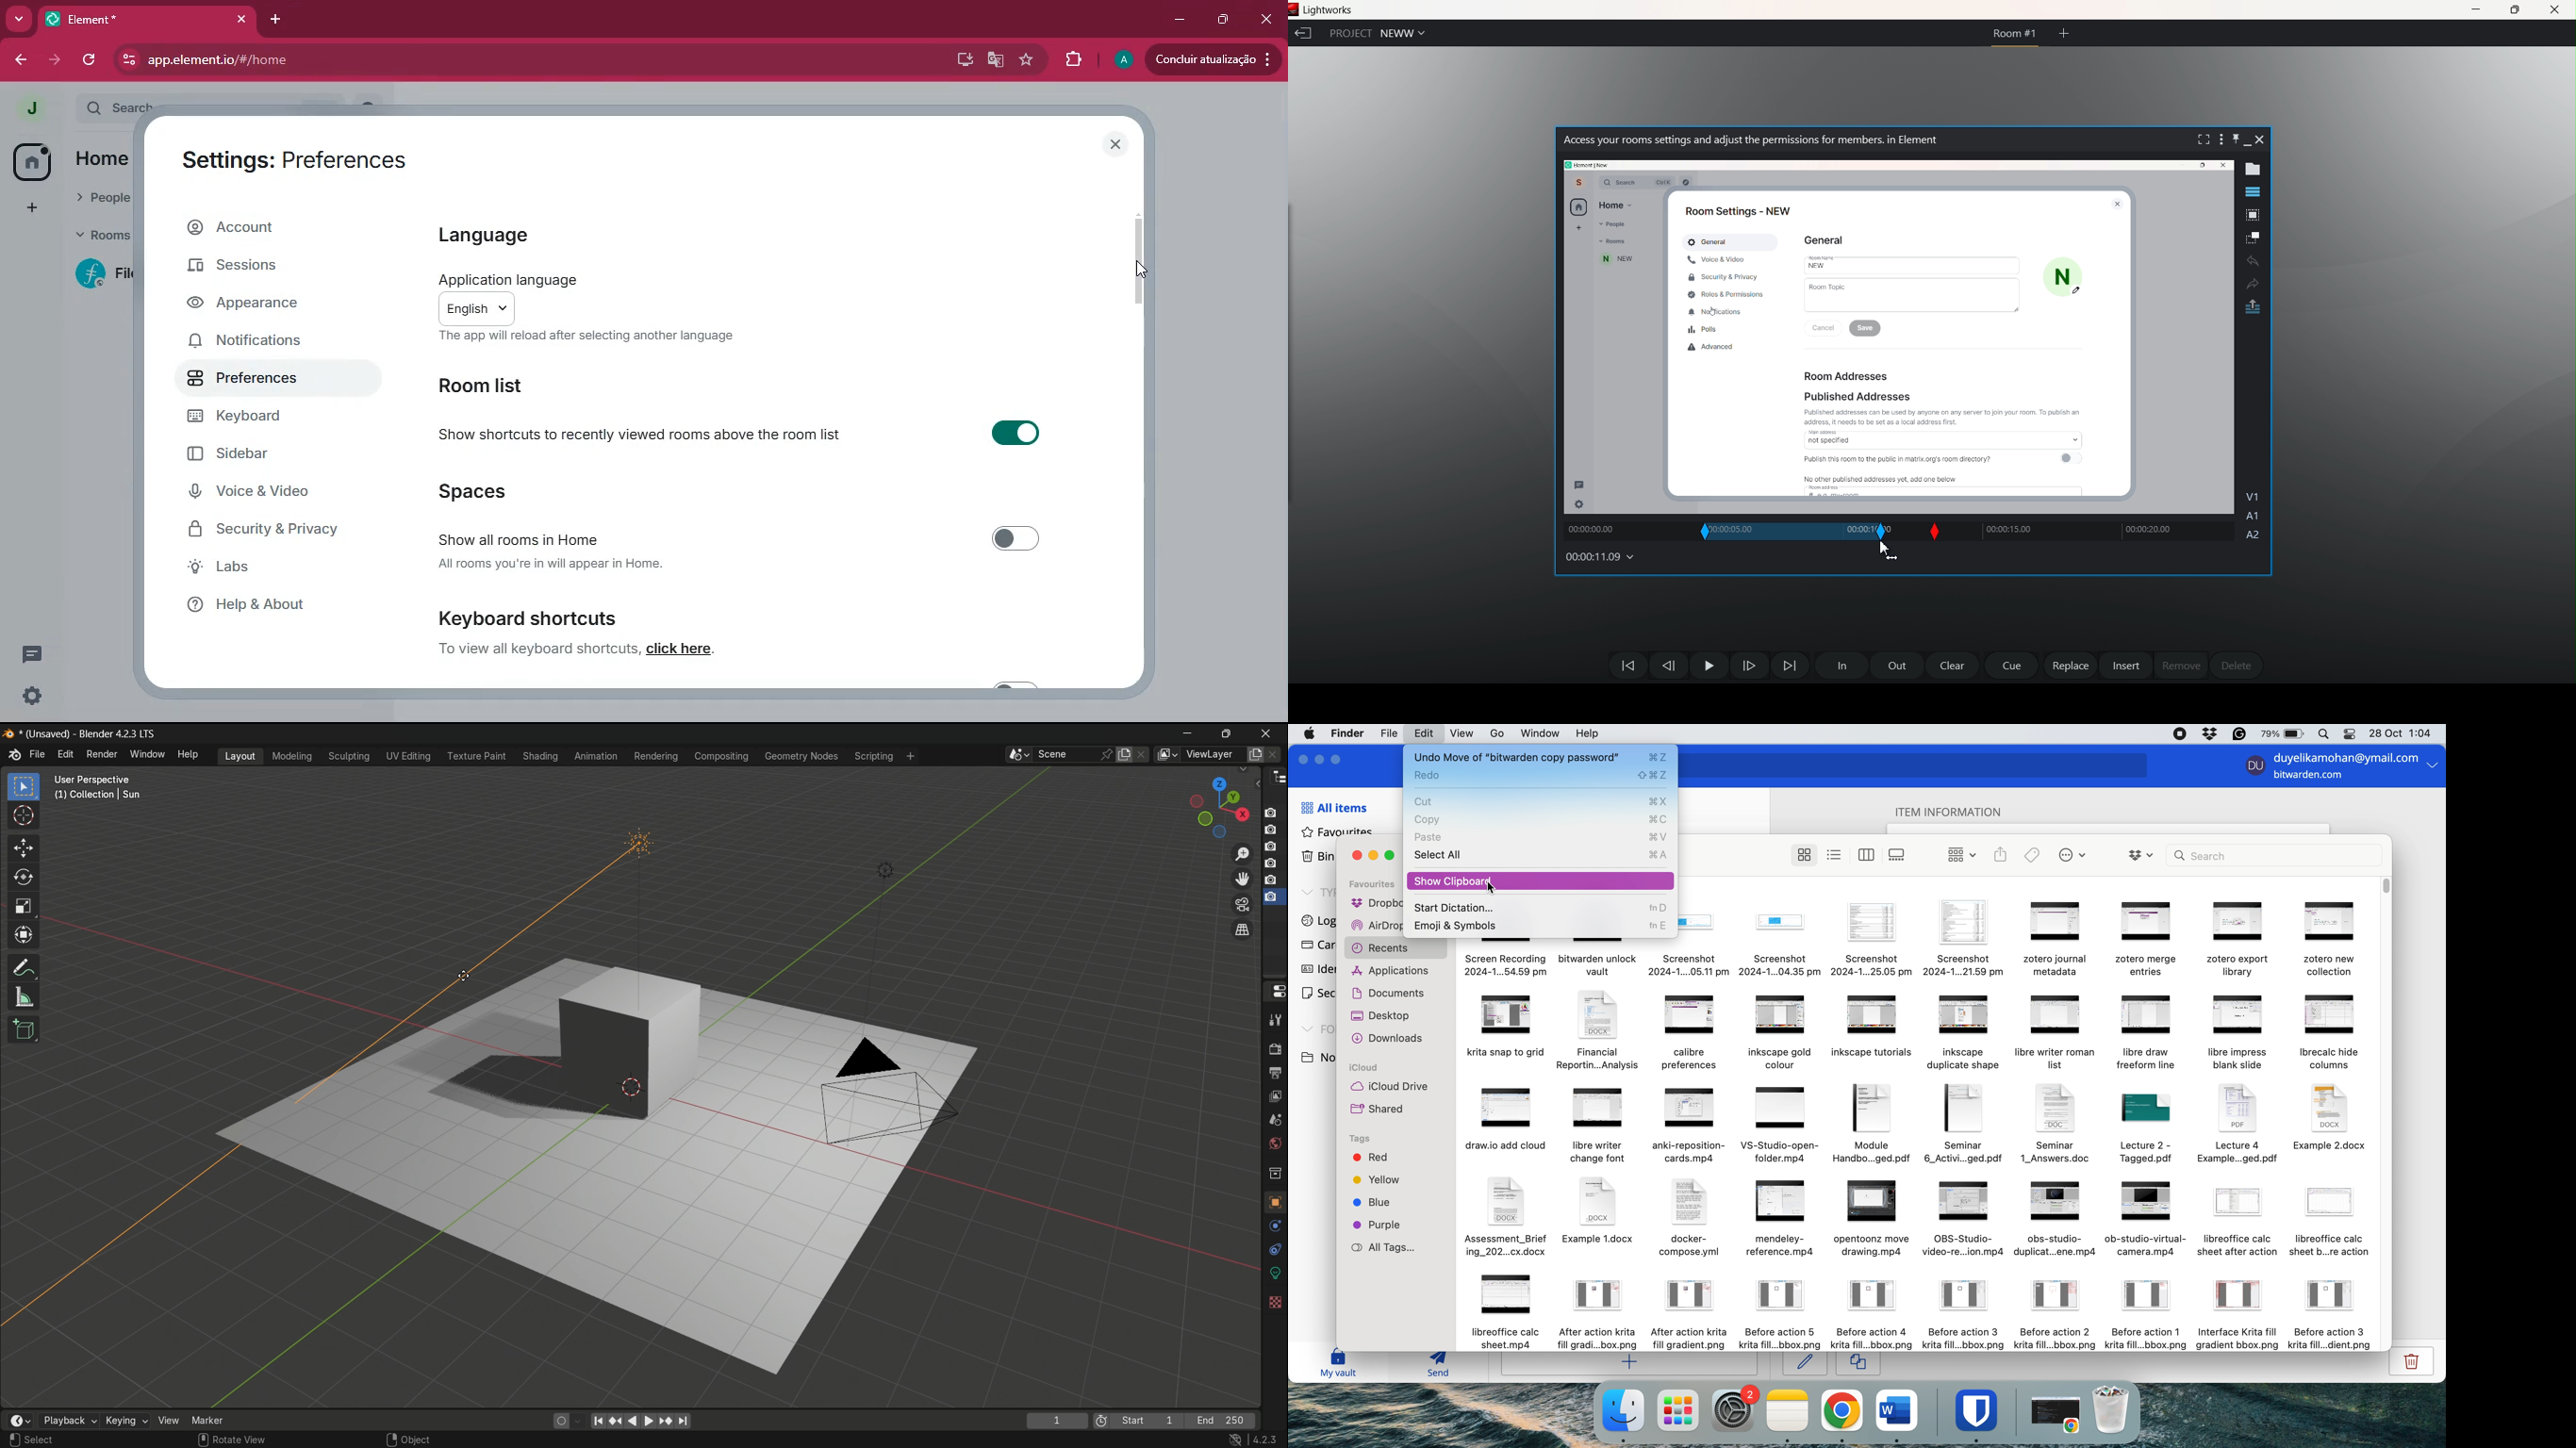 This screenshot has width=2576, height=1456. I want to click on cube, so click(633, 1042).